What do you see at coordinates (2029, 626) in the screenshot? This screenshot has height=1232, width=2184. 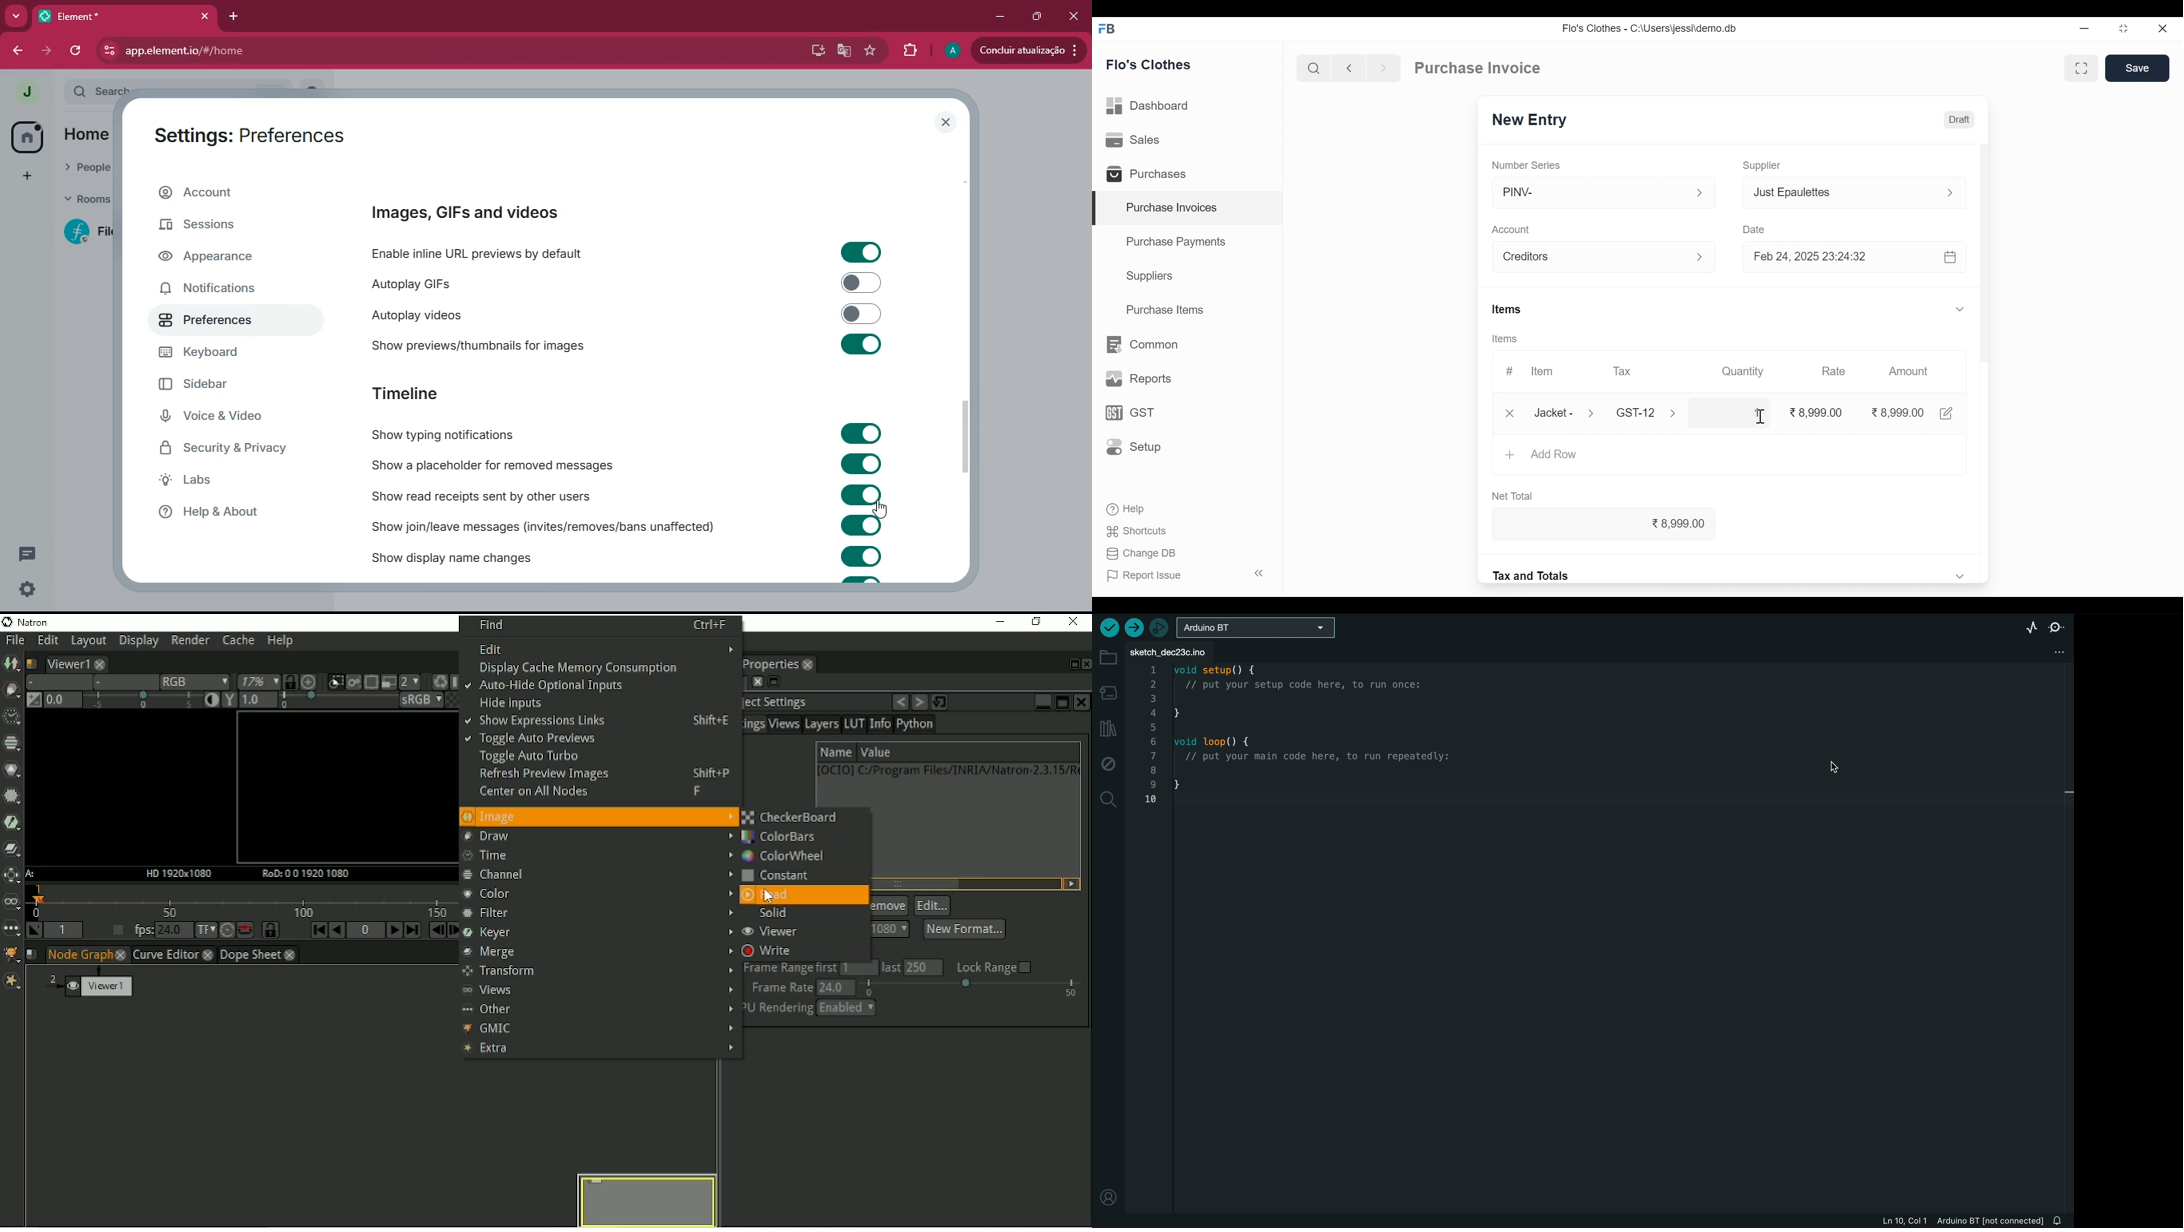 I see `serial plotter` at bounding box center [2029, 626].